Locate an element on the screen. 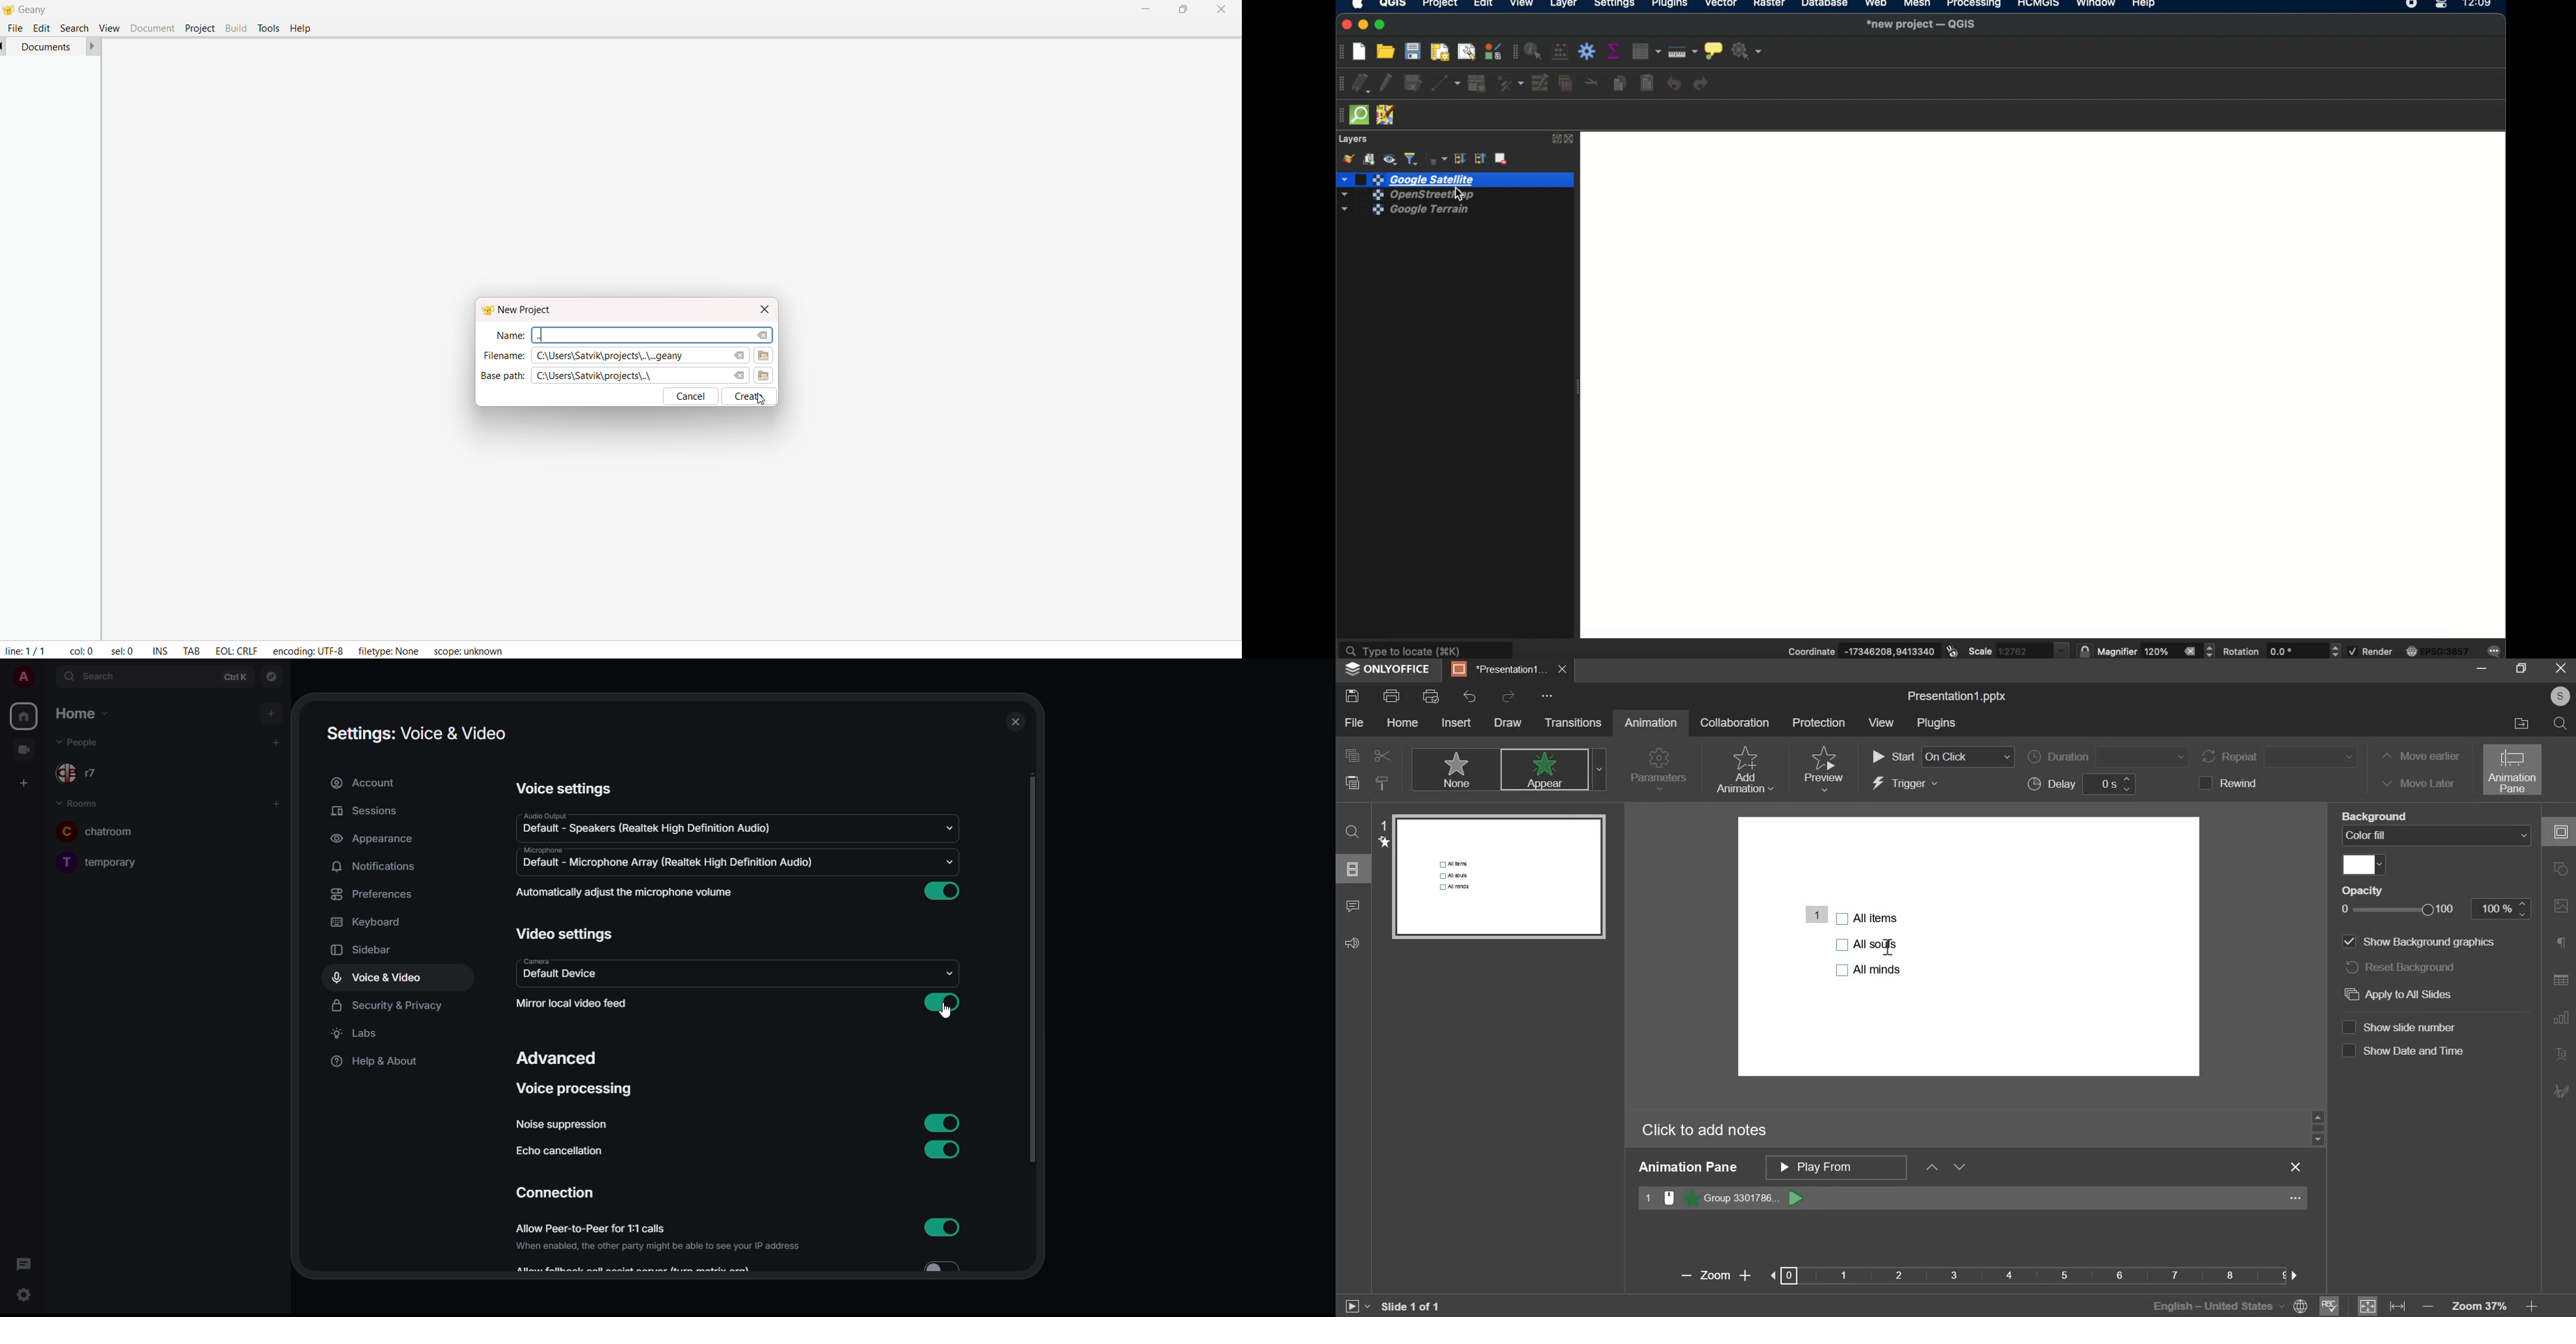  search area is located at coordinates (652, 332).